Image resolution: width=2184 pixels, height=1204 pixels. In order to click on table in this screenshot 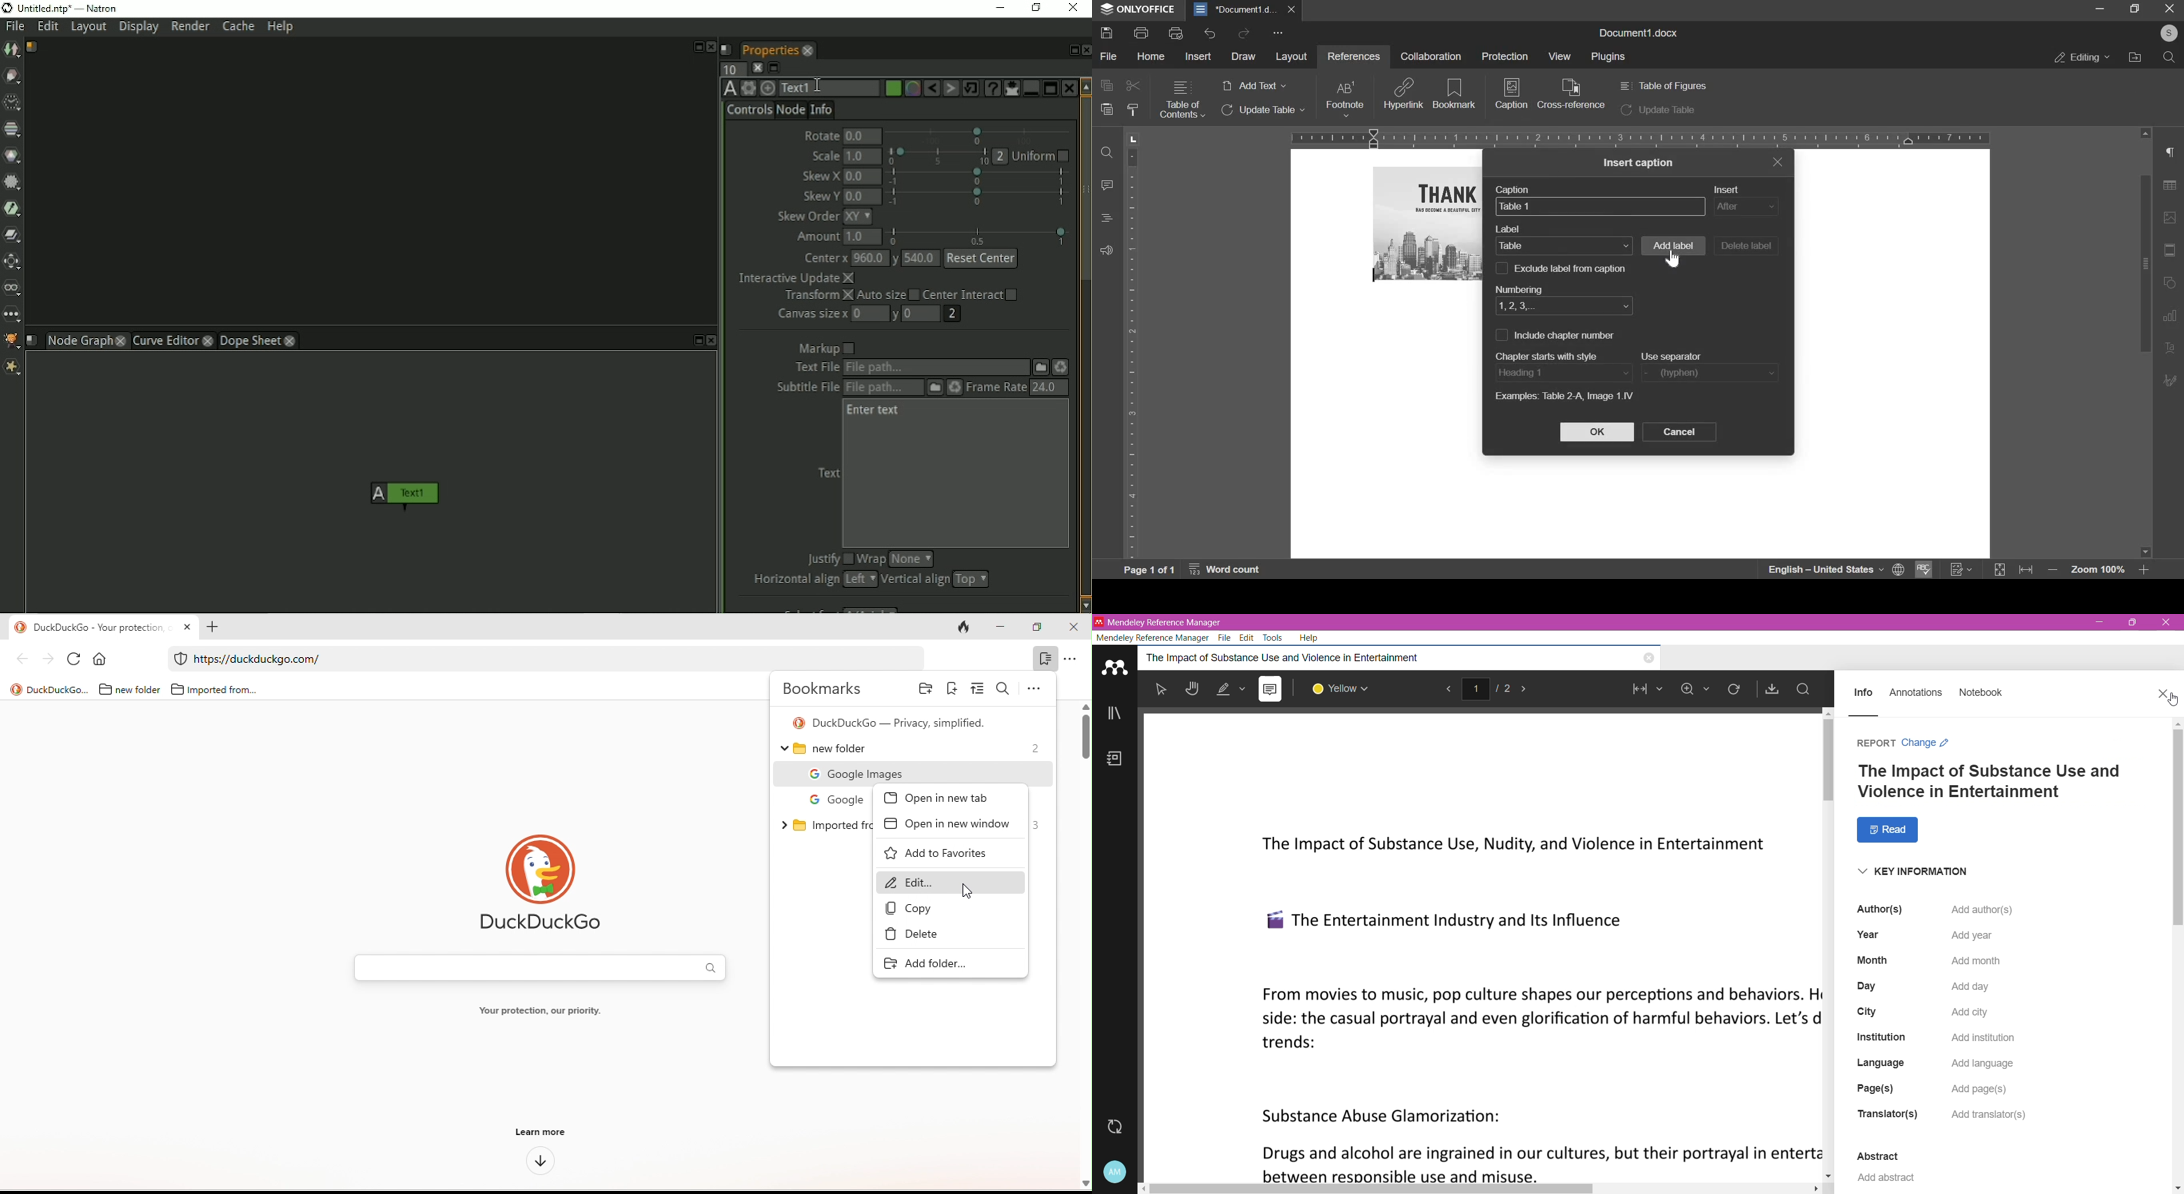, I will do `click(2173, 188)`.